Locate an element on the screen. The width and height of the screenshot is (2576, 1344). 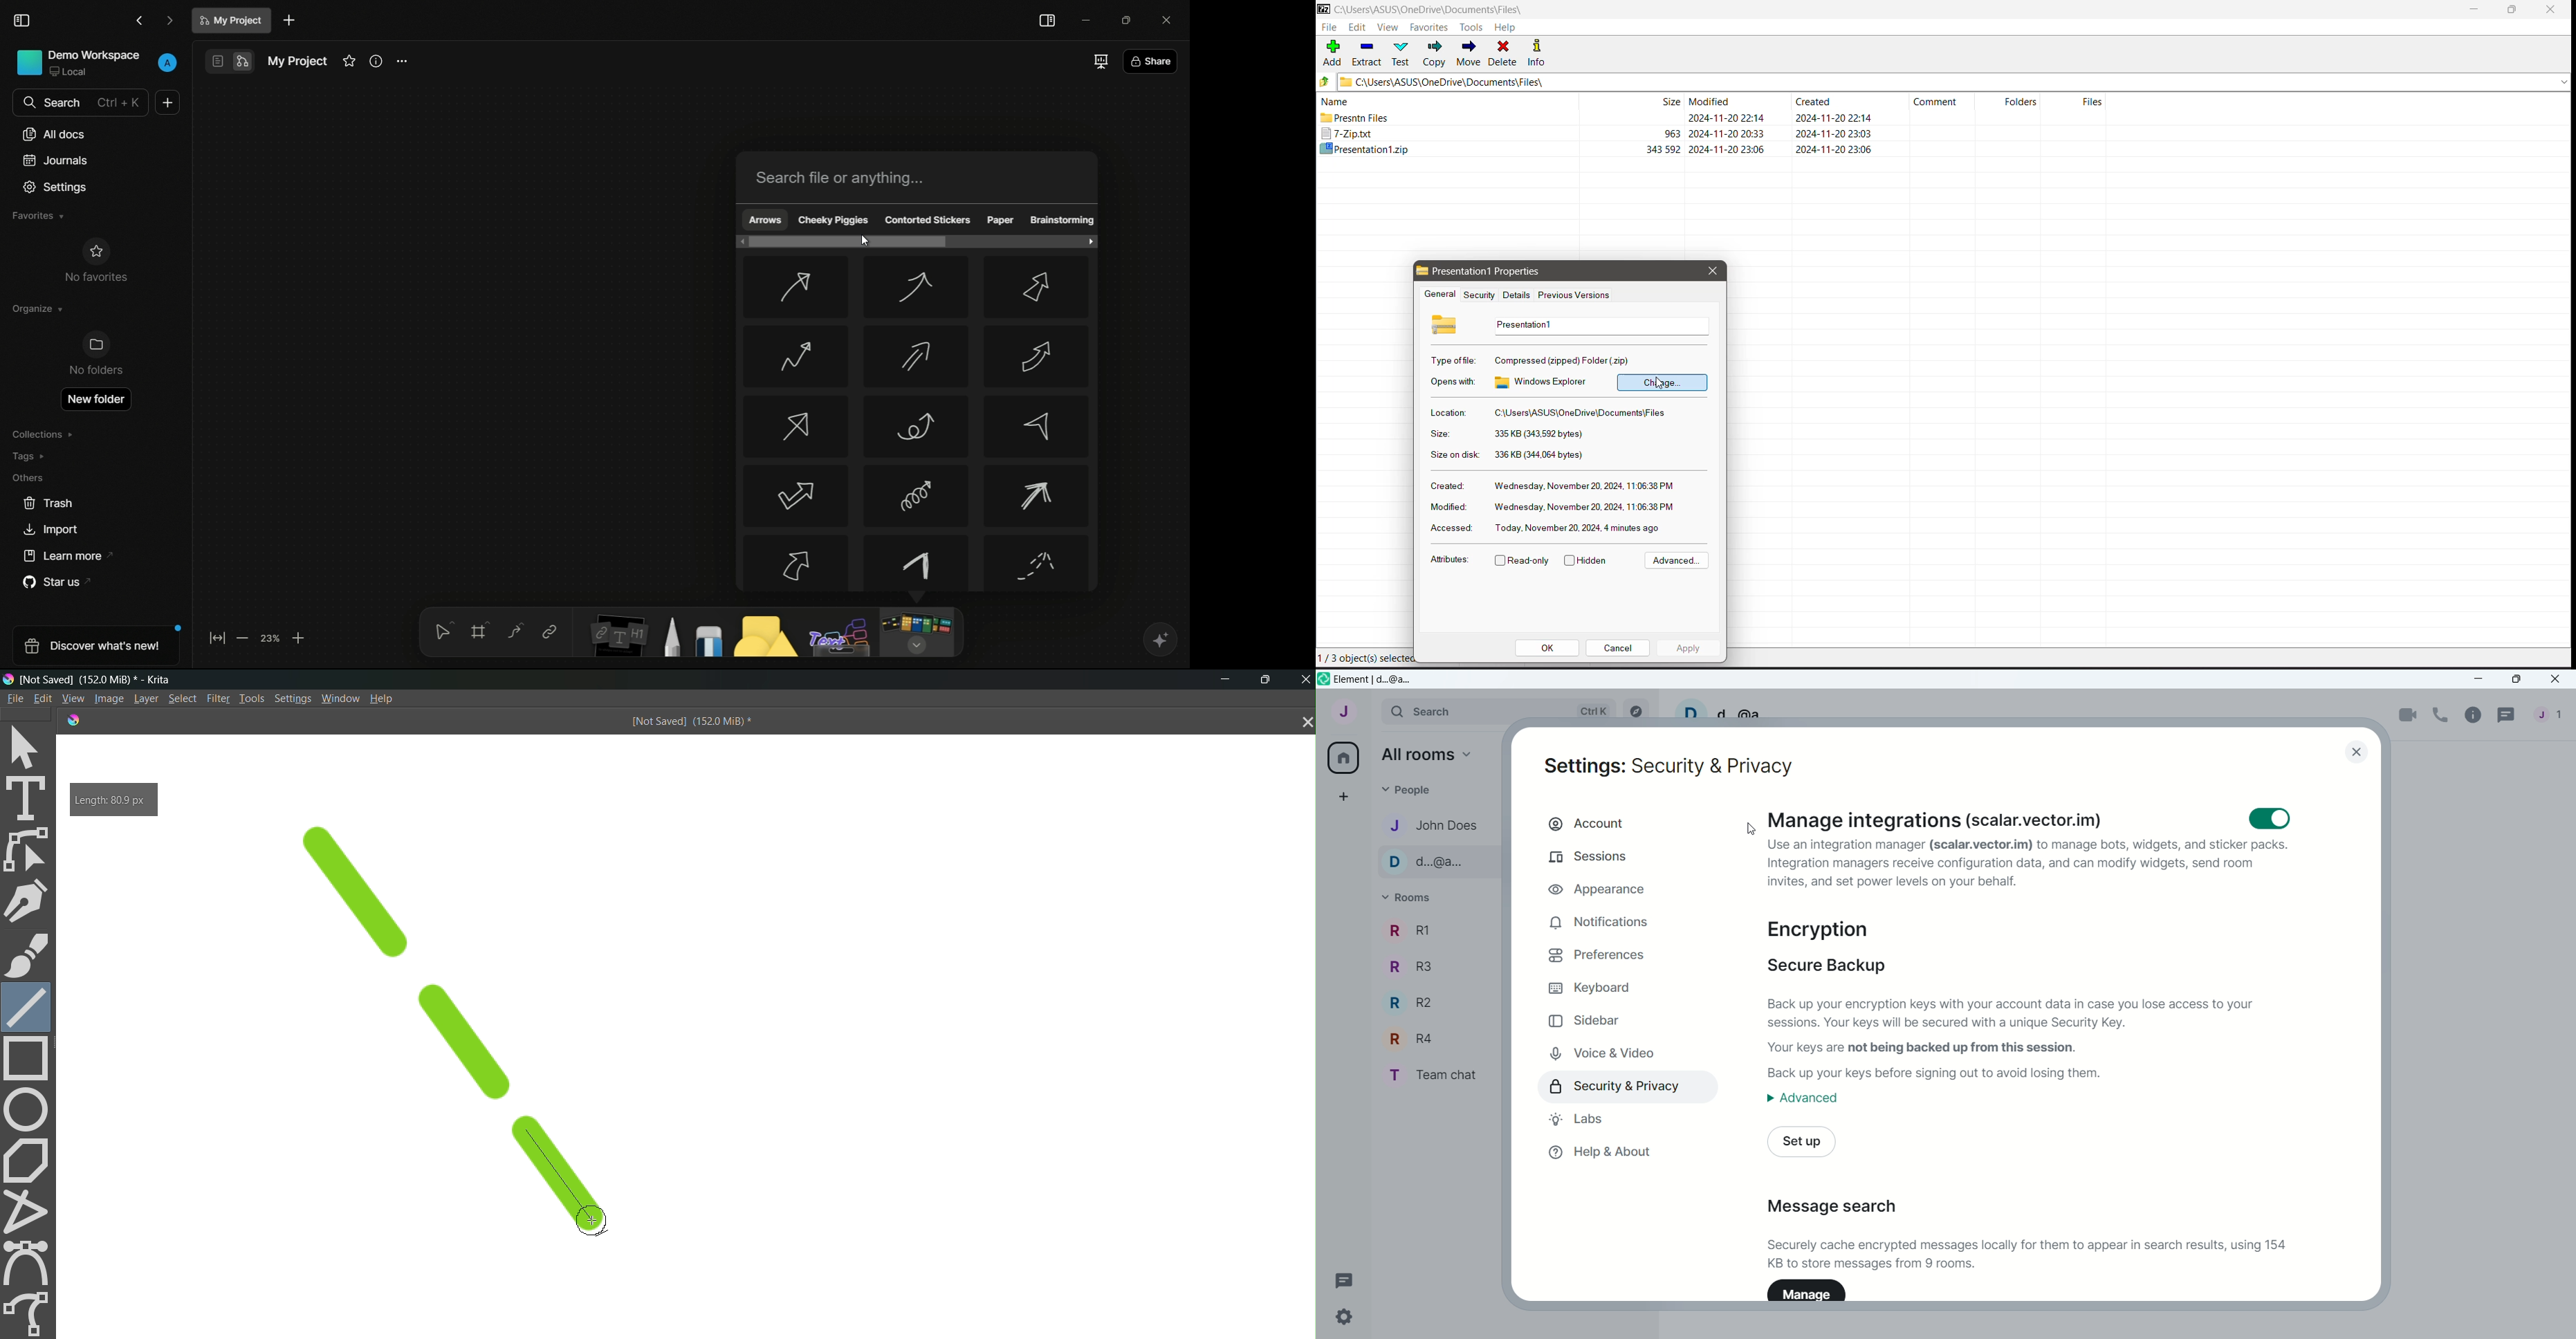
account is located at coordinates (1581, 826).